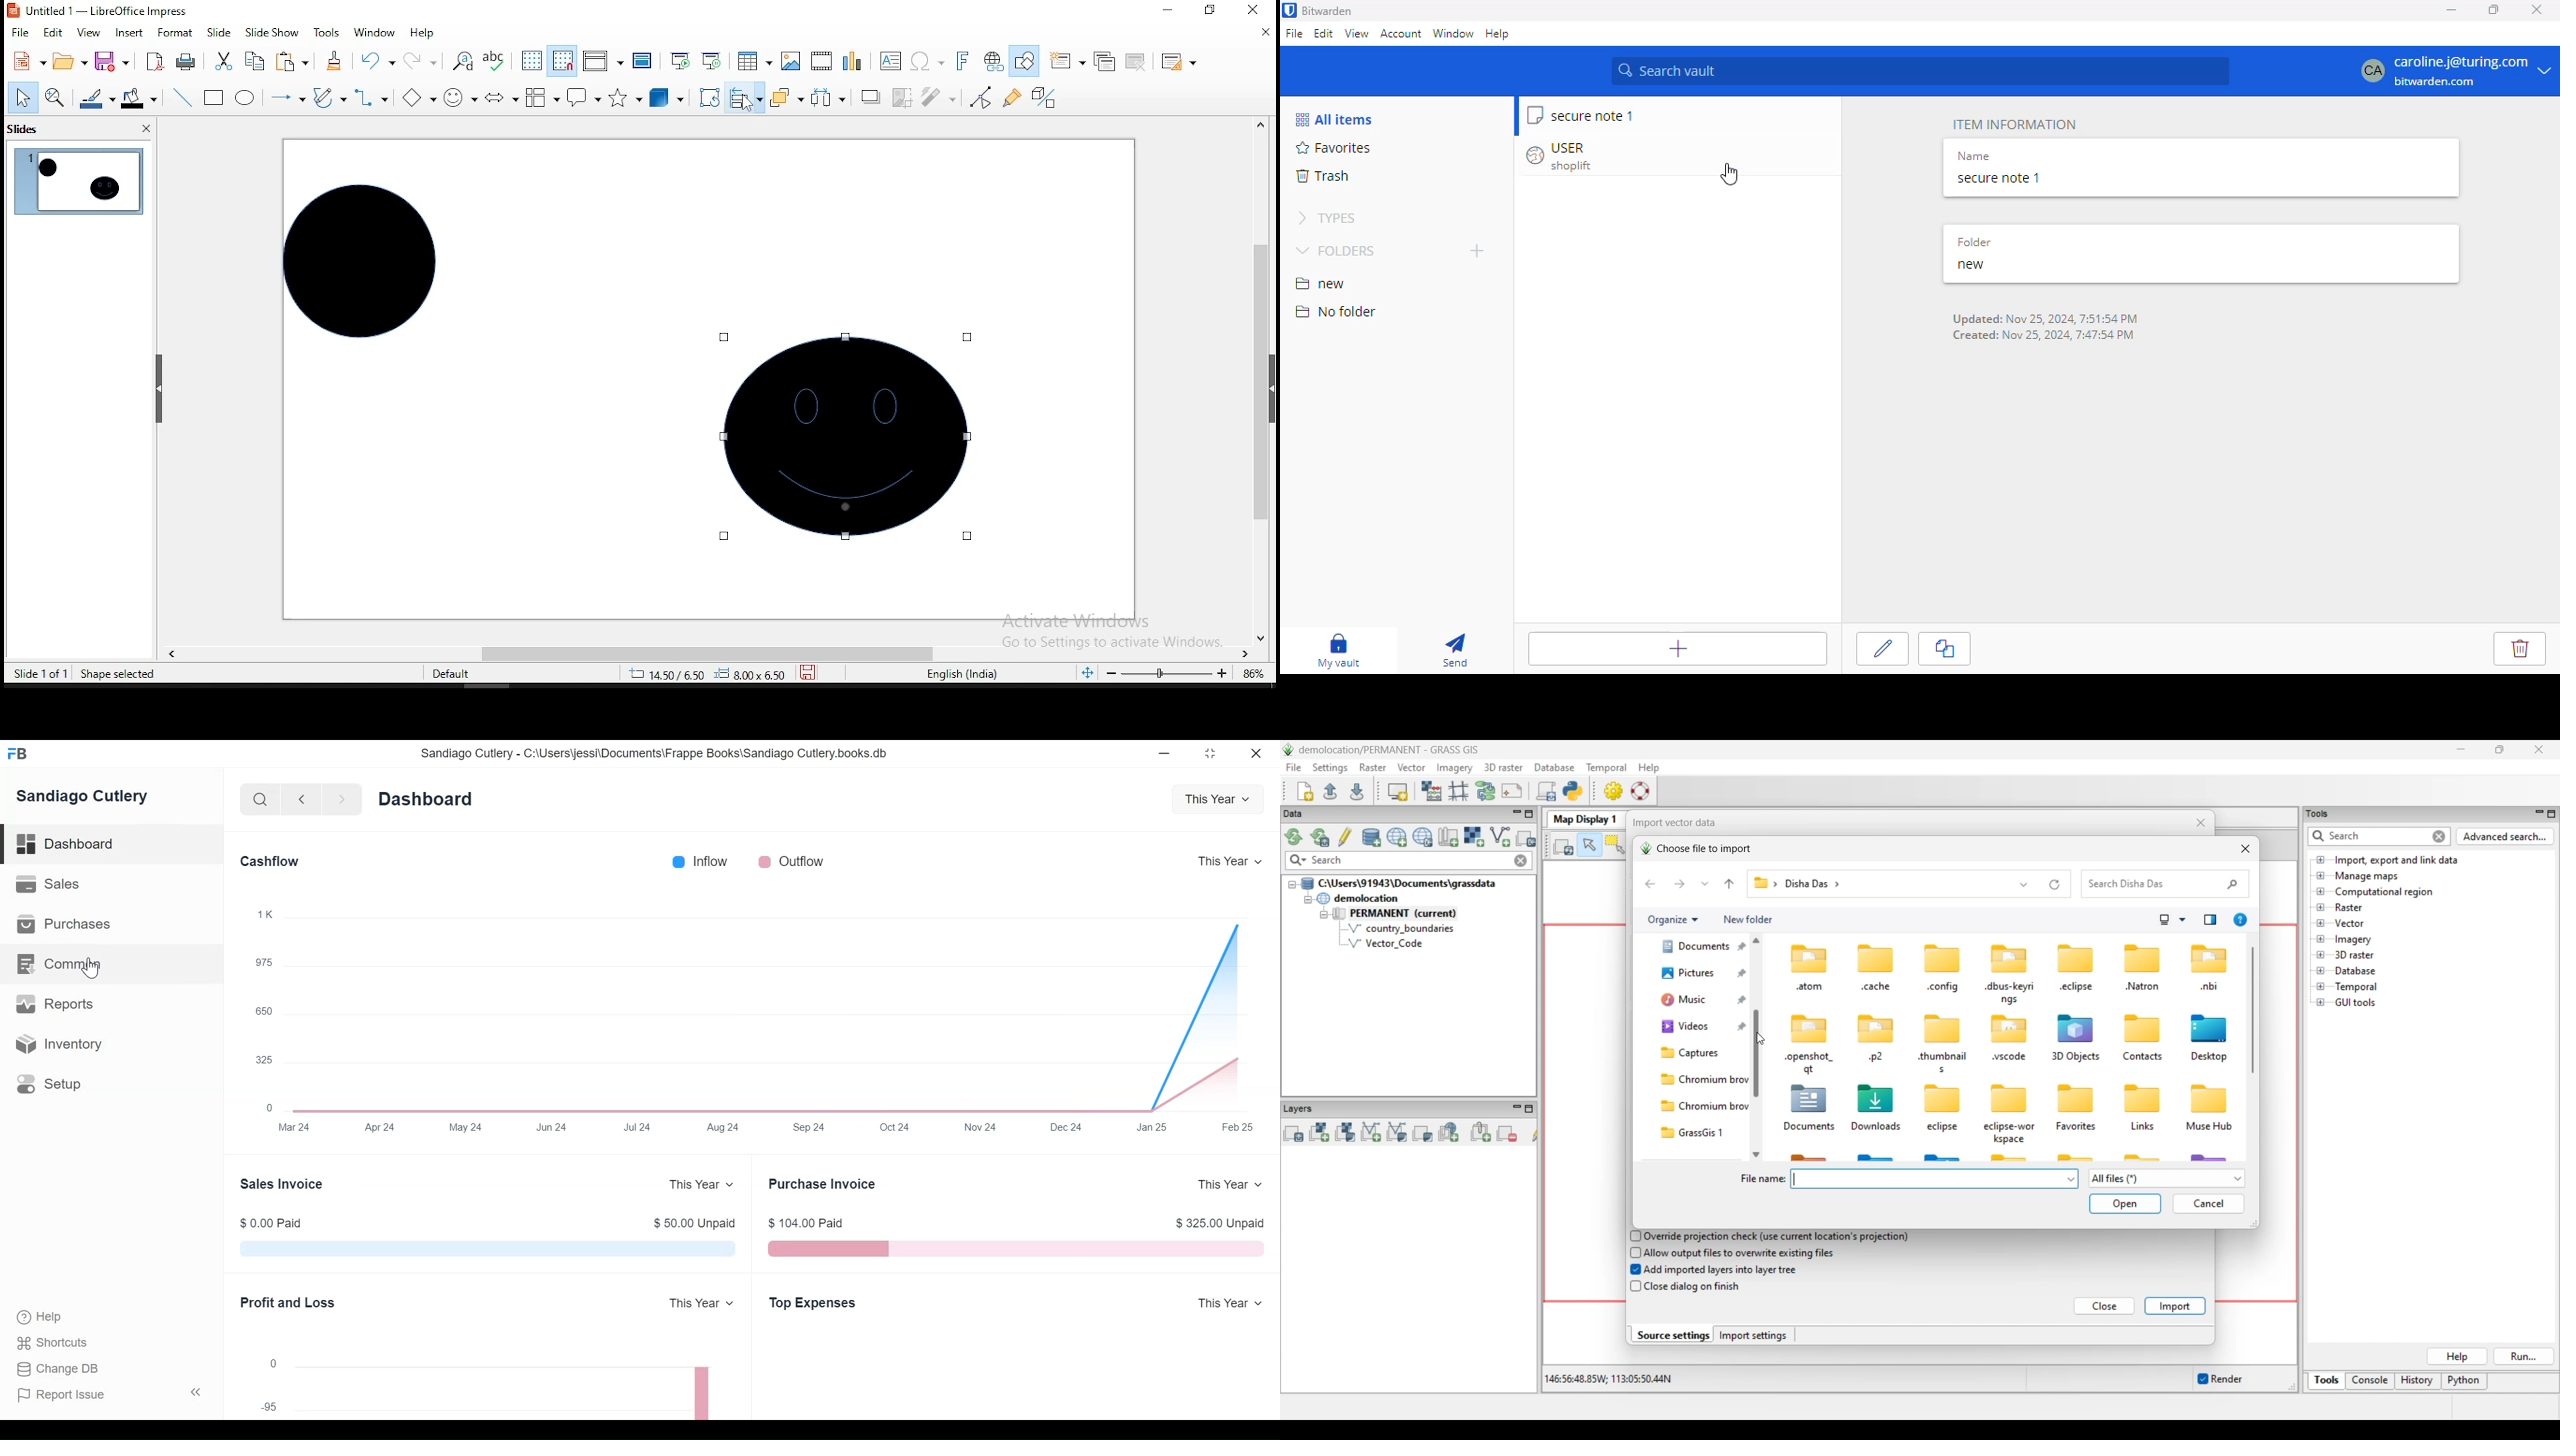 This screenshot has height=1456, width=2576. I want to click on The Purchase Invoice chart shows the total outstanding amount that Sandiago Cutlery have to pay to their suppliers for their purchases, so click(1018, 1249).